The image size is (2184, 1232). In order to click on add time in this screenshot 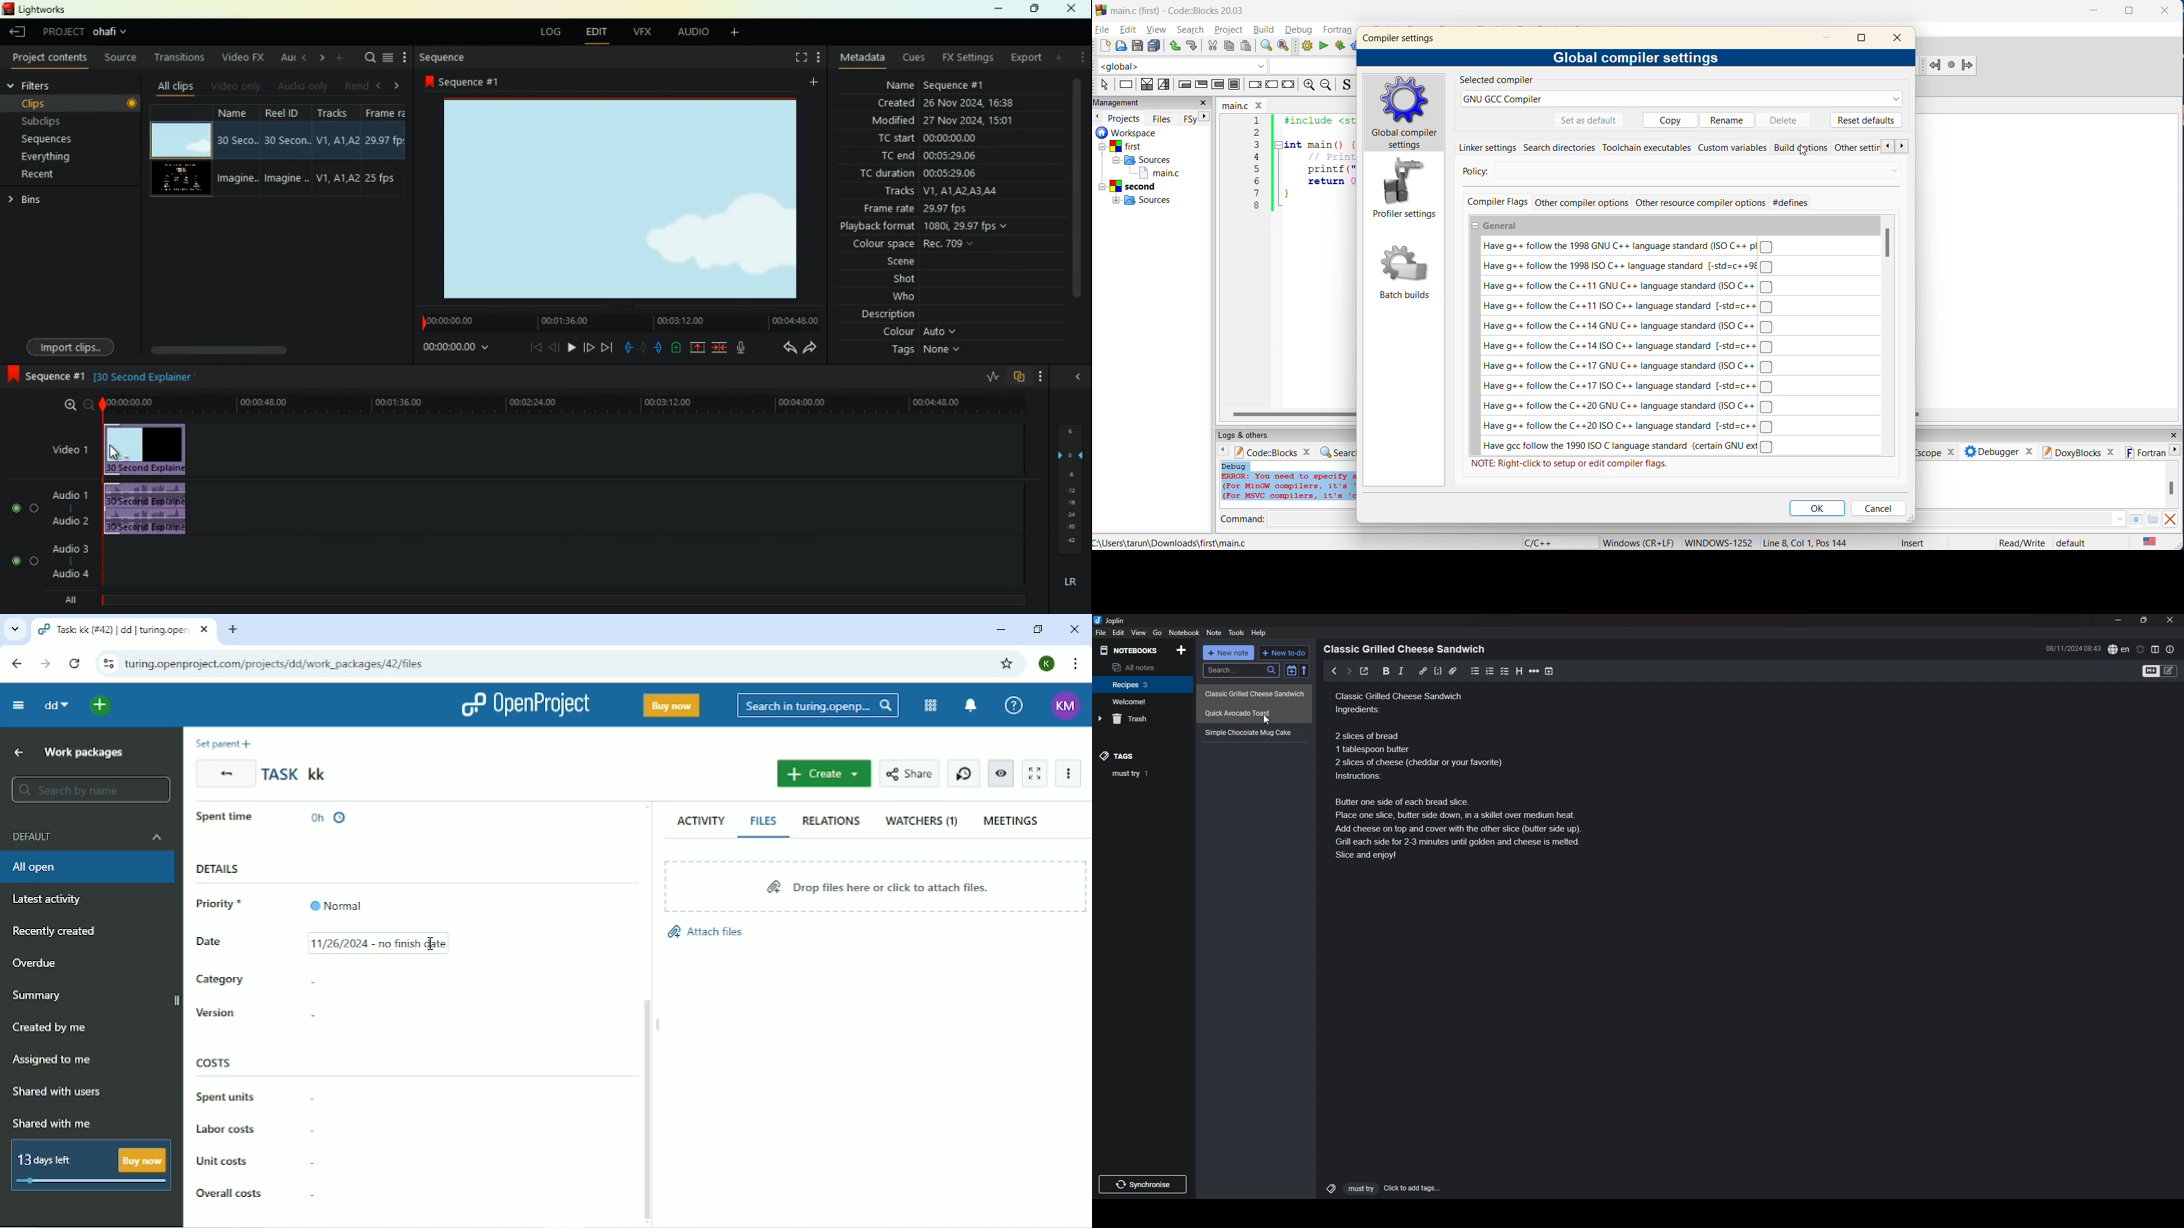, I will do `click(1550, 671)`.